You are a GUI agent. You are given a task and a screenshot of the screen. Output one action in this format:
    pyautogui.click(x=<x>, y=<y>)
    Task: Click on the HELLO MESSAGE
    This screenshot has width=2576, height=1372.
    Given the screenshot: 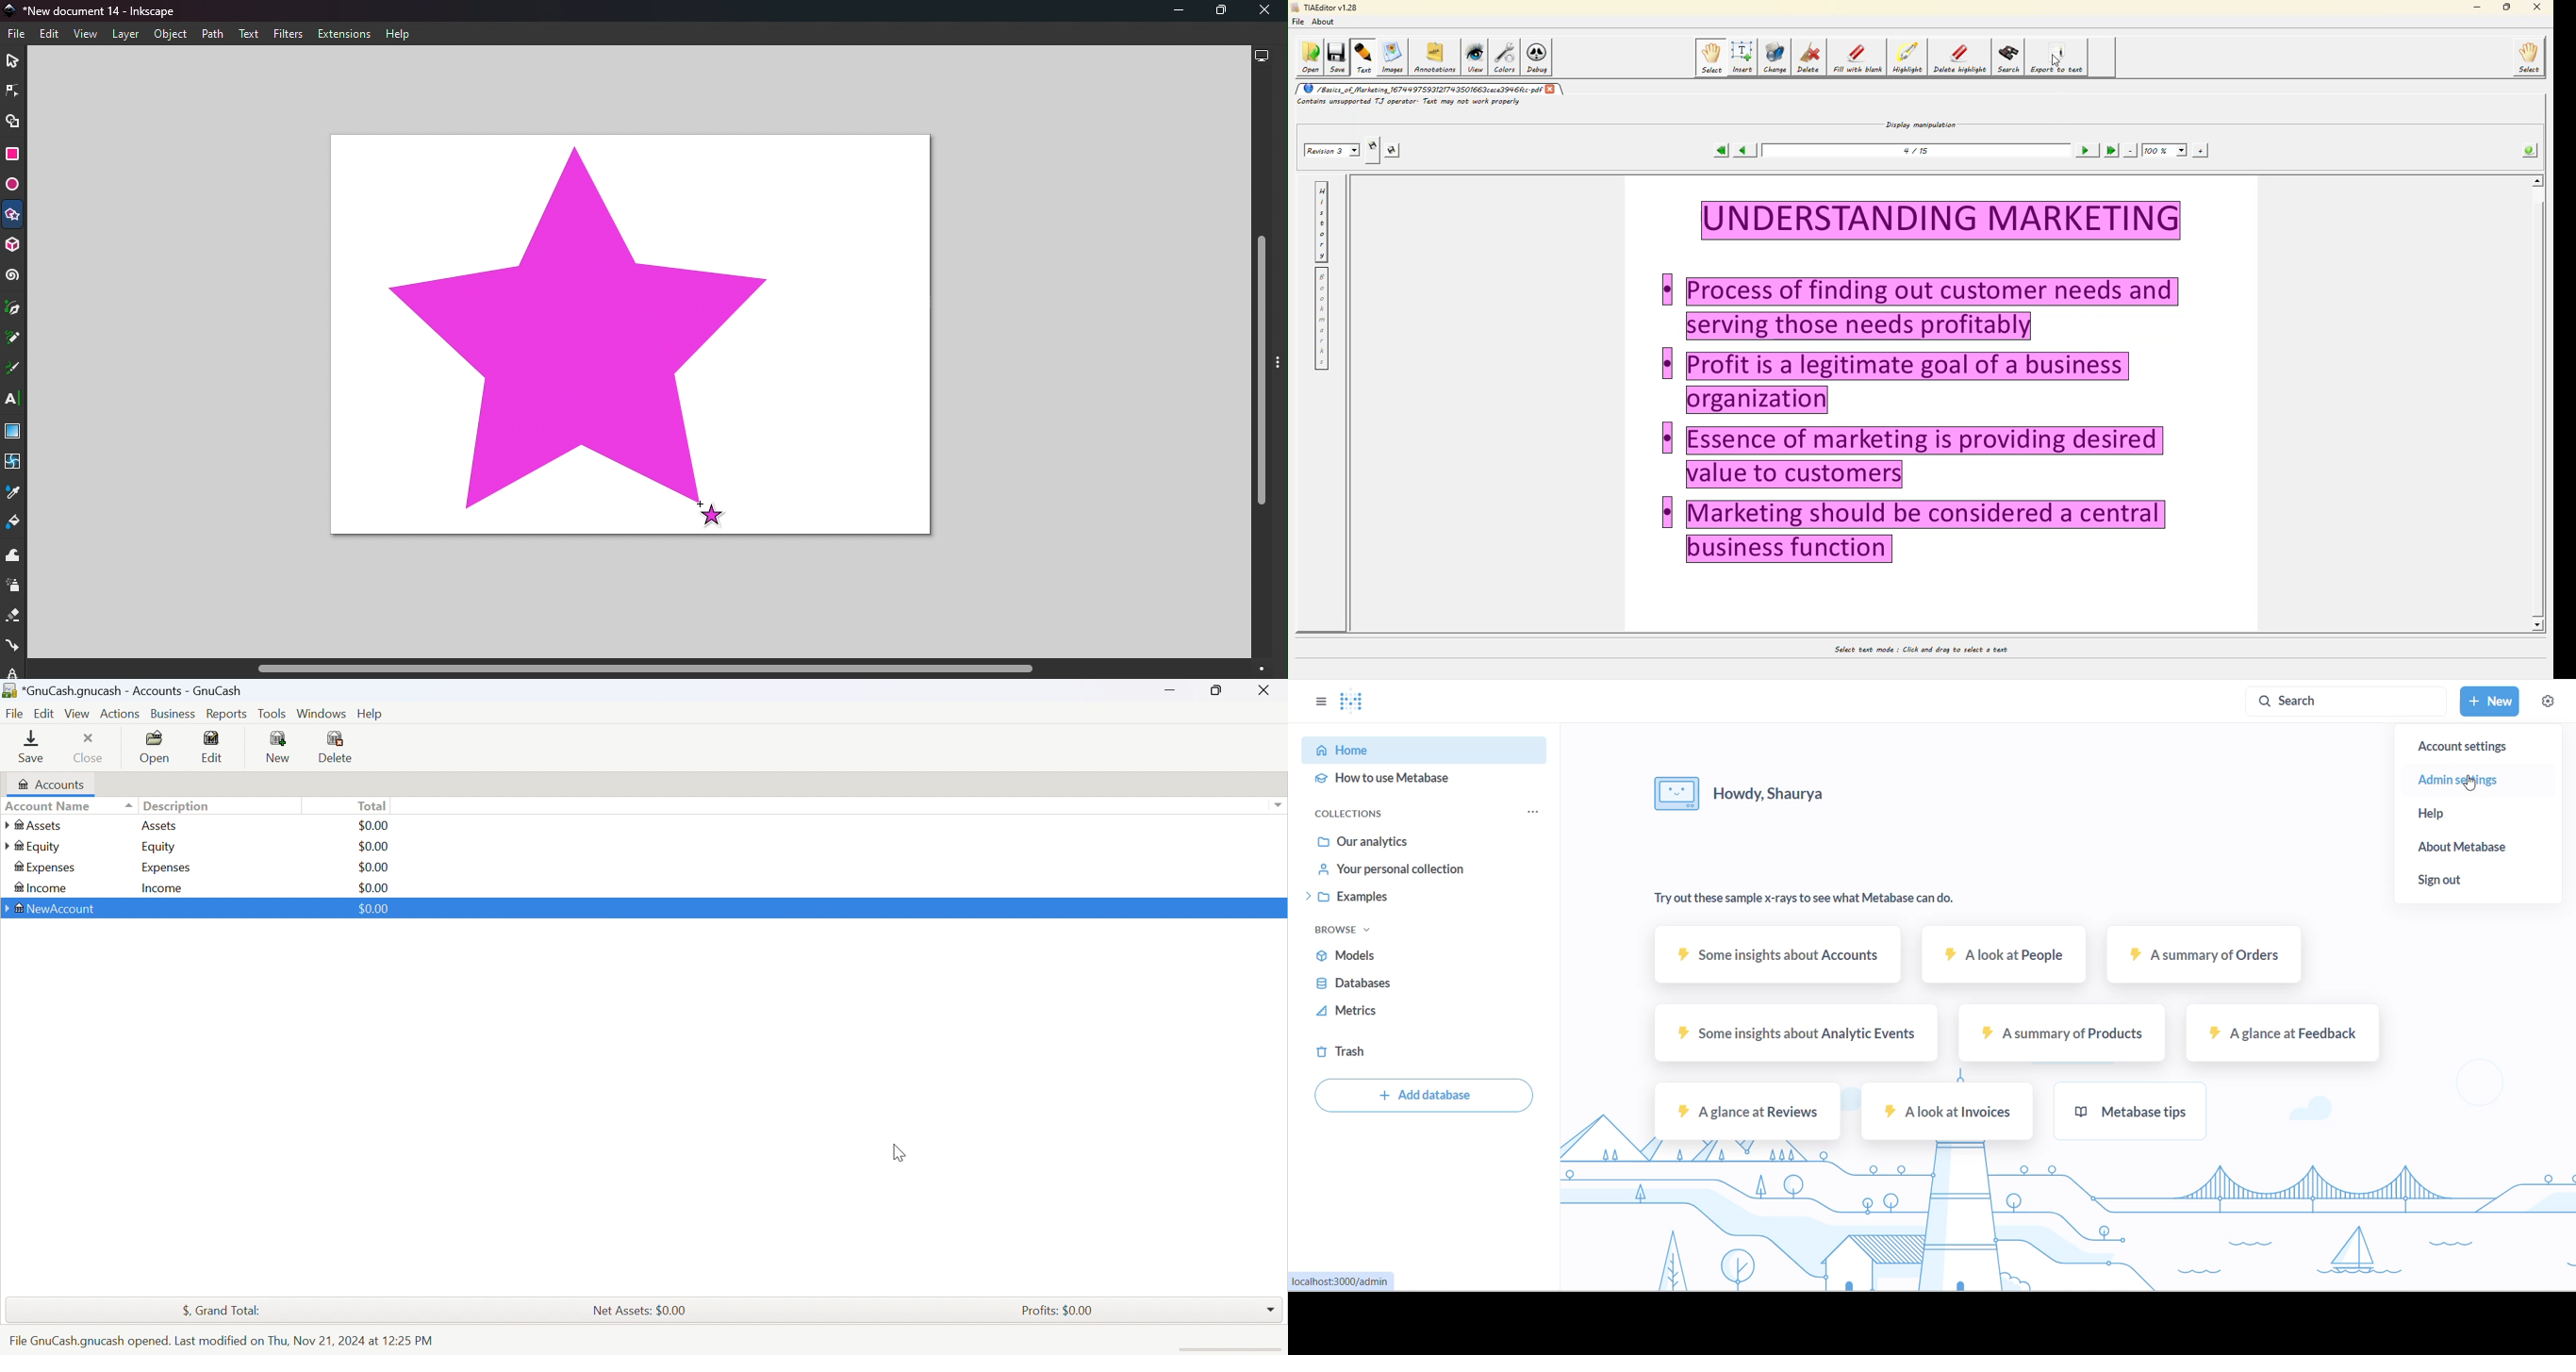 What is the action you would take?
    pyautogui.click(x=1784, y=797)
    